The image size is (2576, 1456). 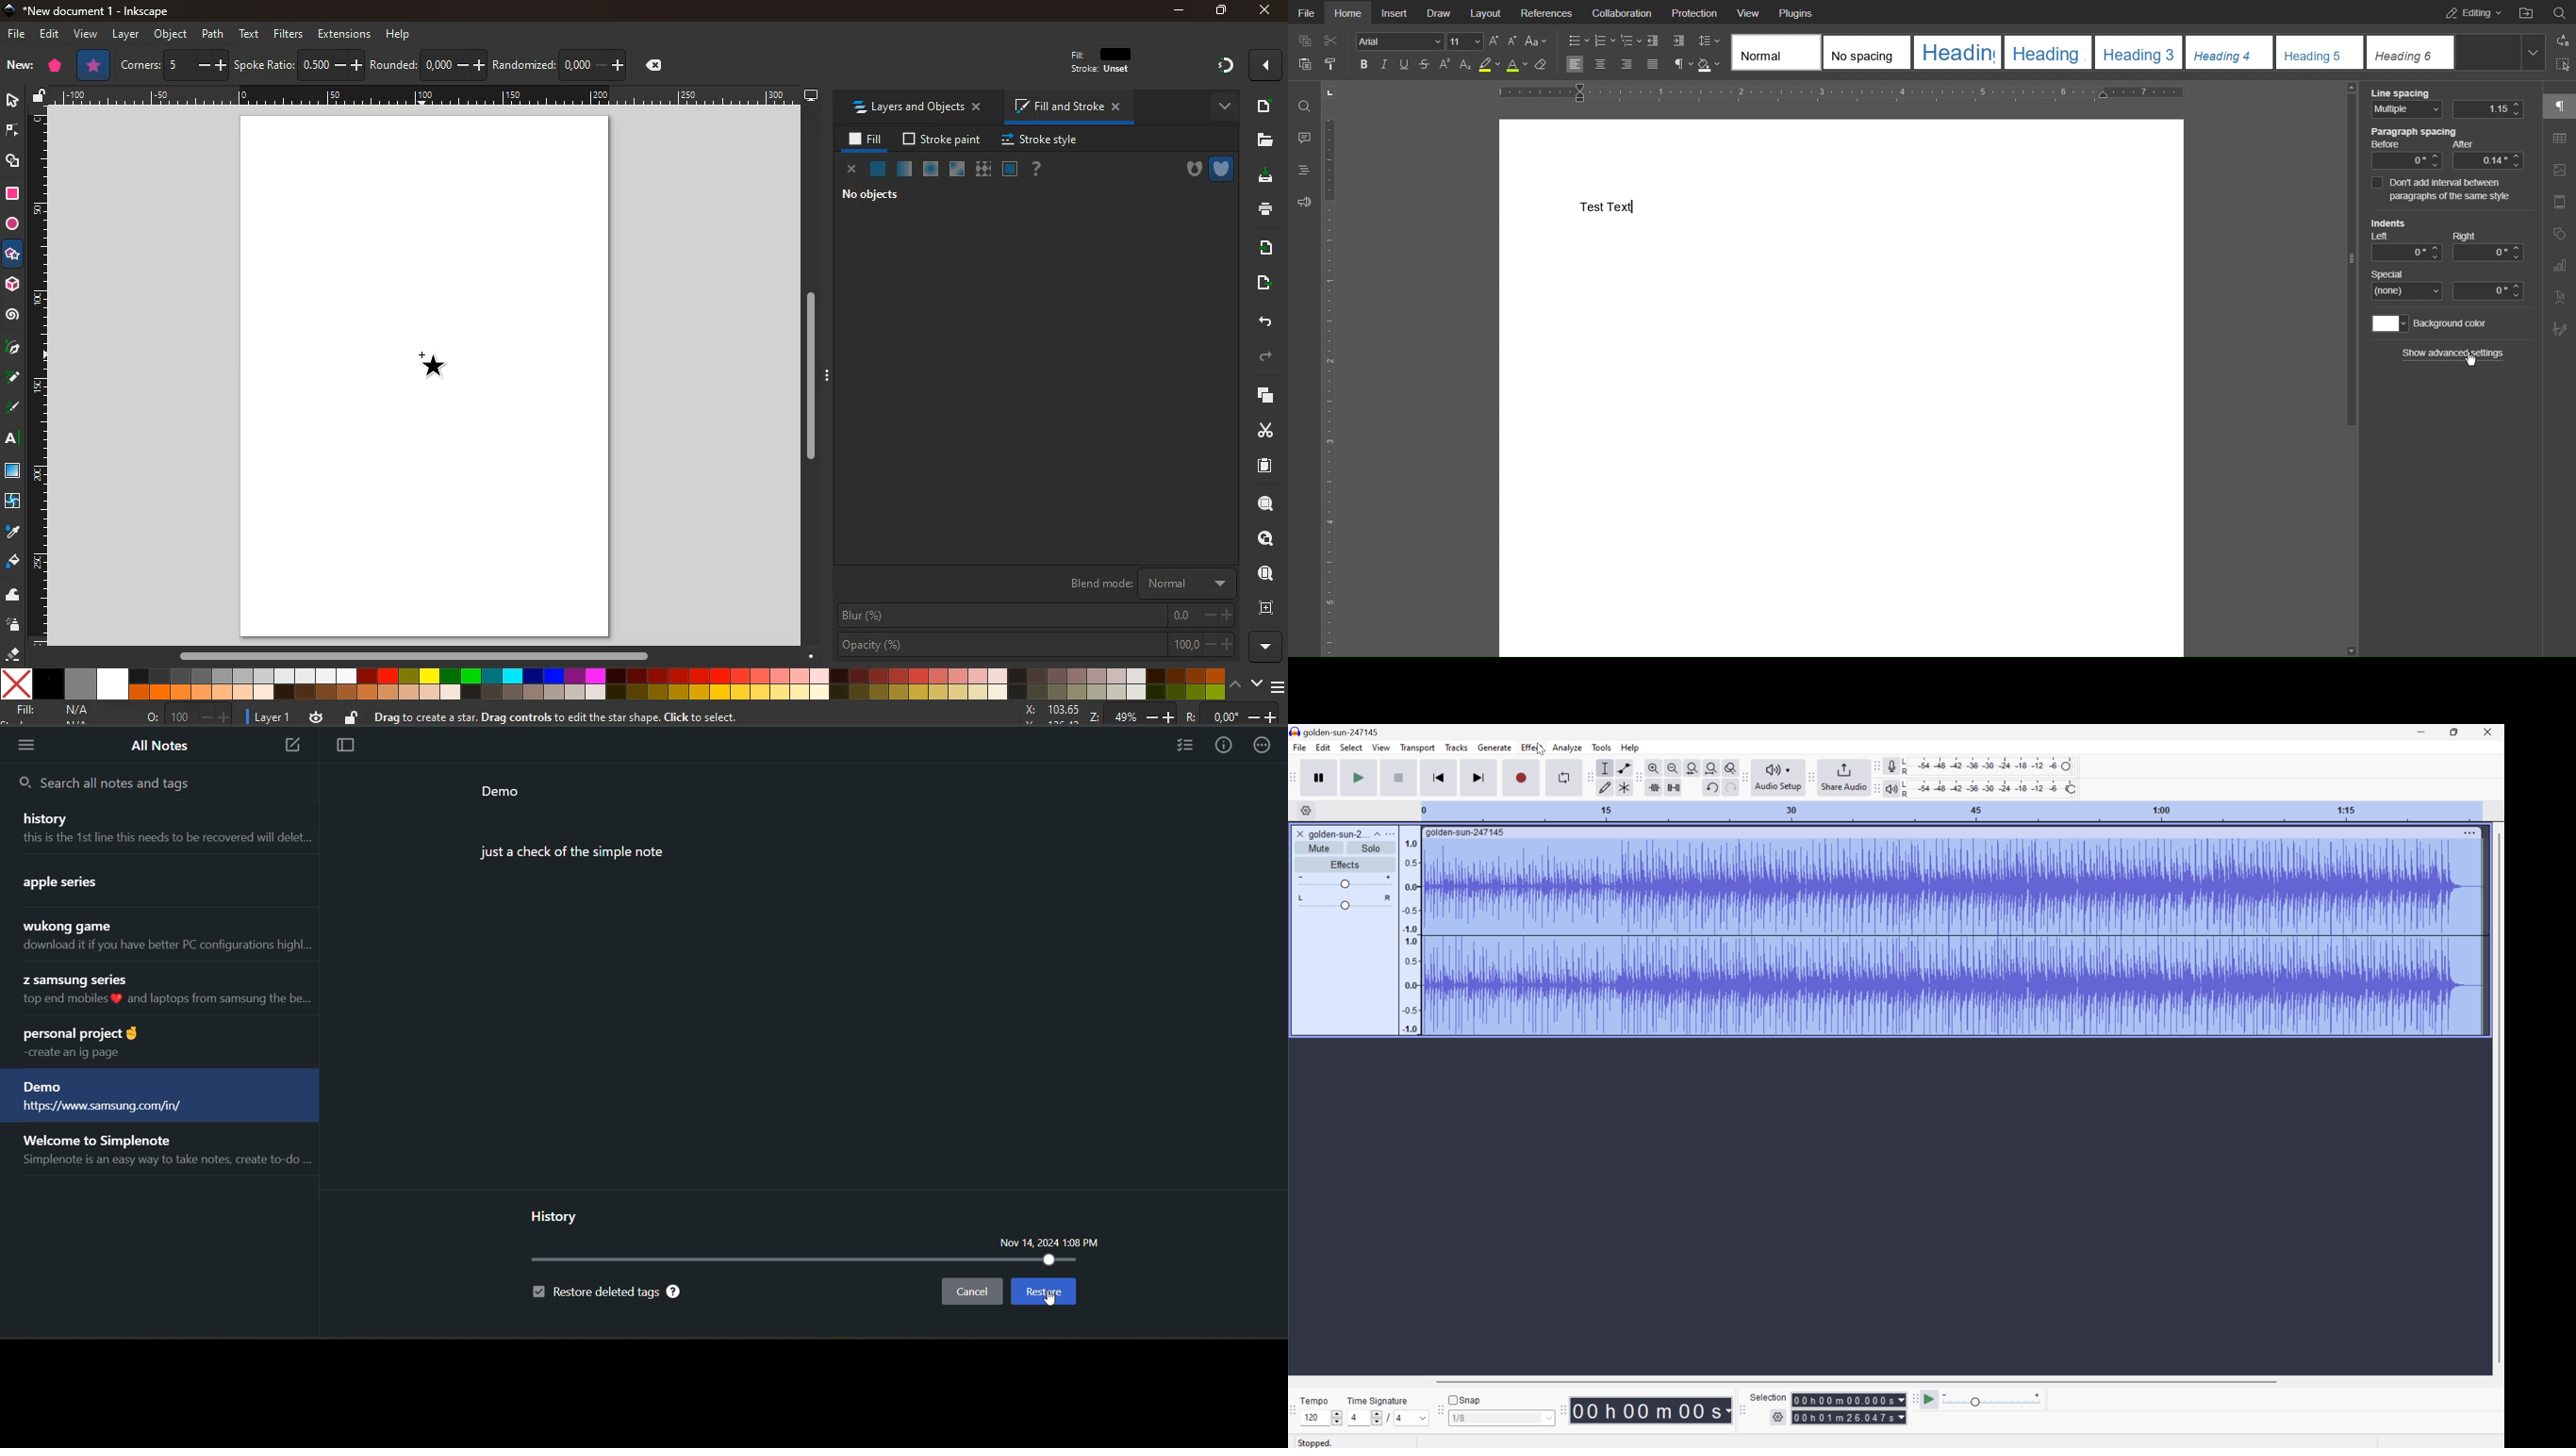 What do you see at coordinates (2445, 239) in the screenshot?
I see `Indents` at bounding box center [2445, 239].